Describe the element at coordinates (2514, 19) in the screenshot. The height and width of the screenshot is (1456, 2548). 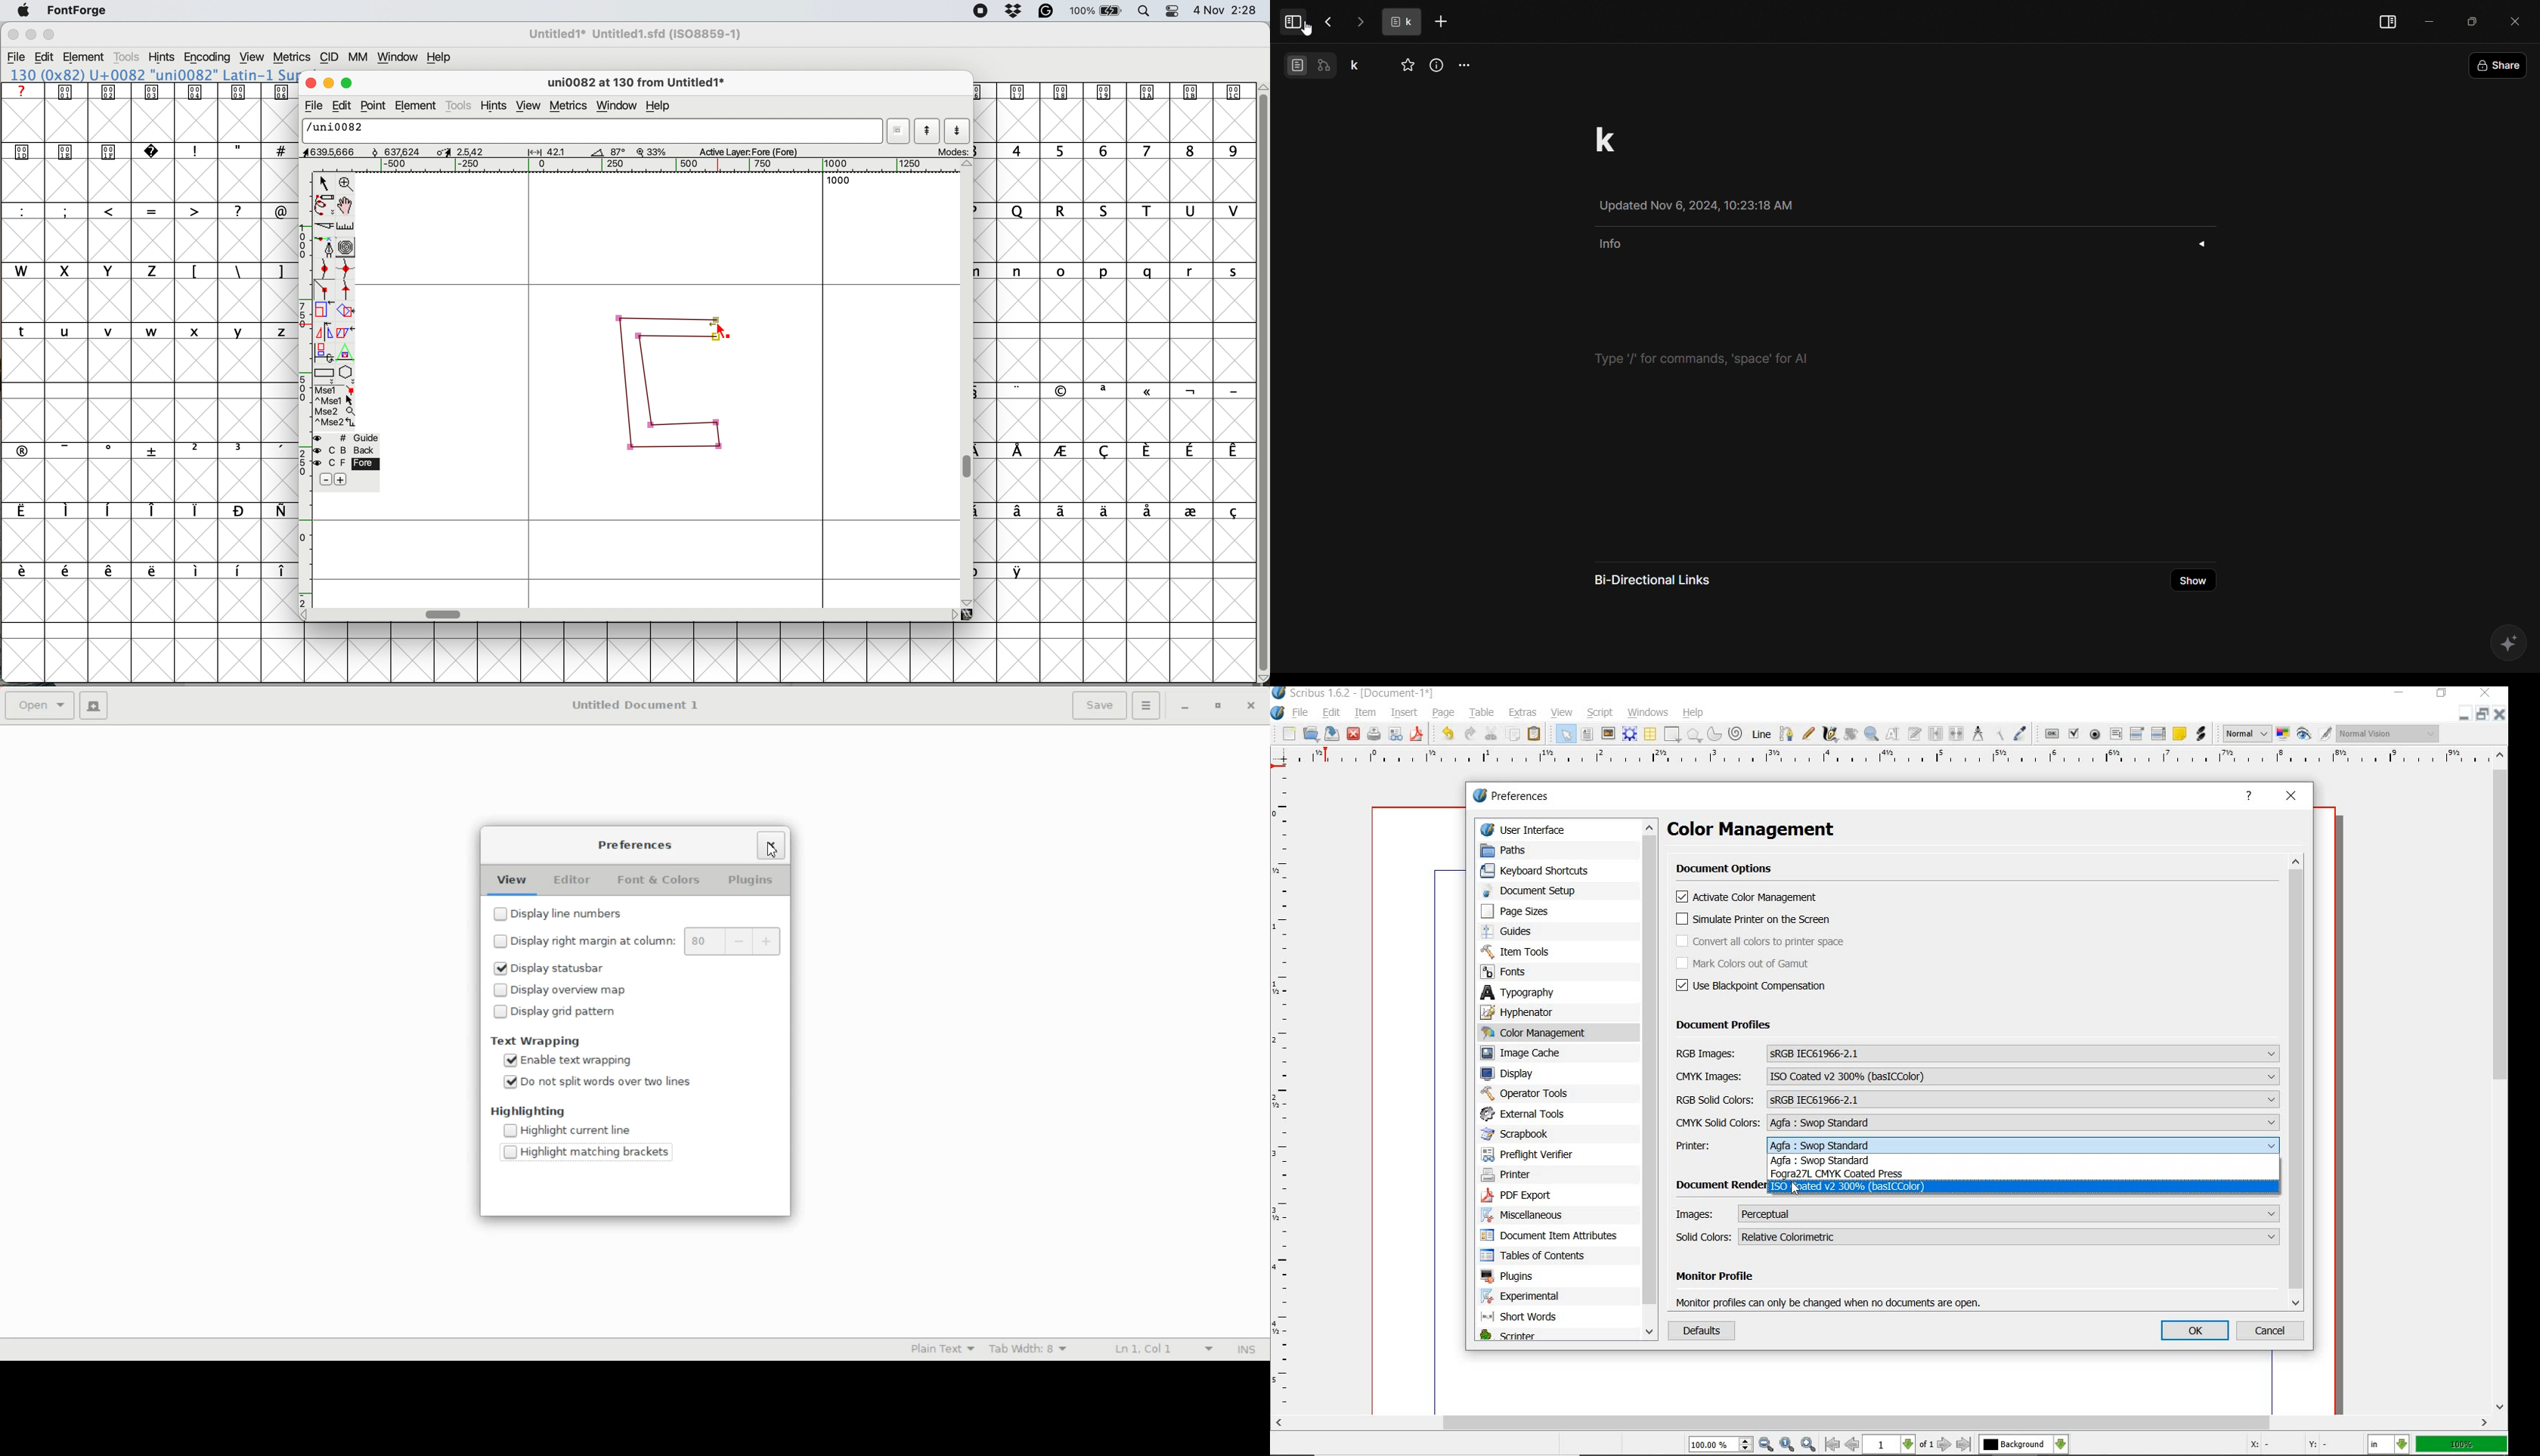
I see `close` at that location.